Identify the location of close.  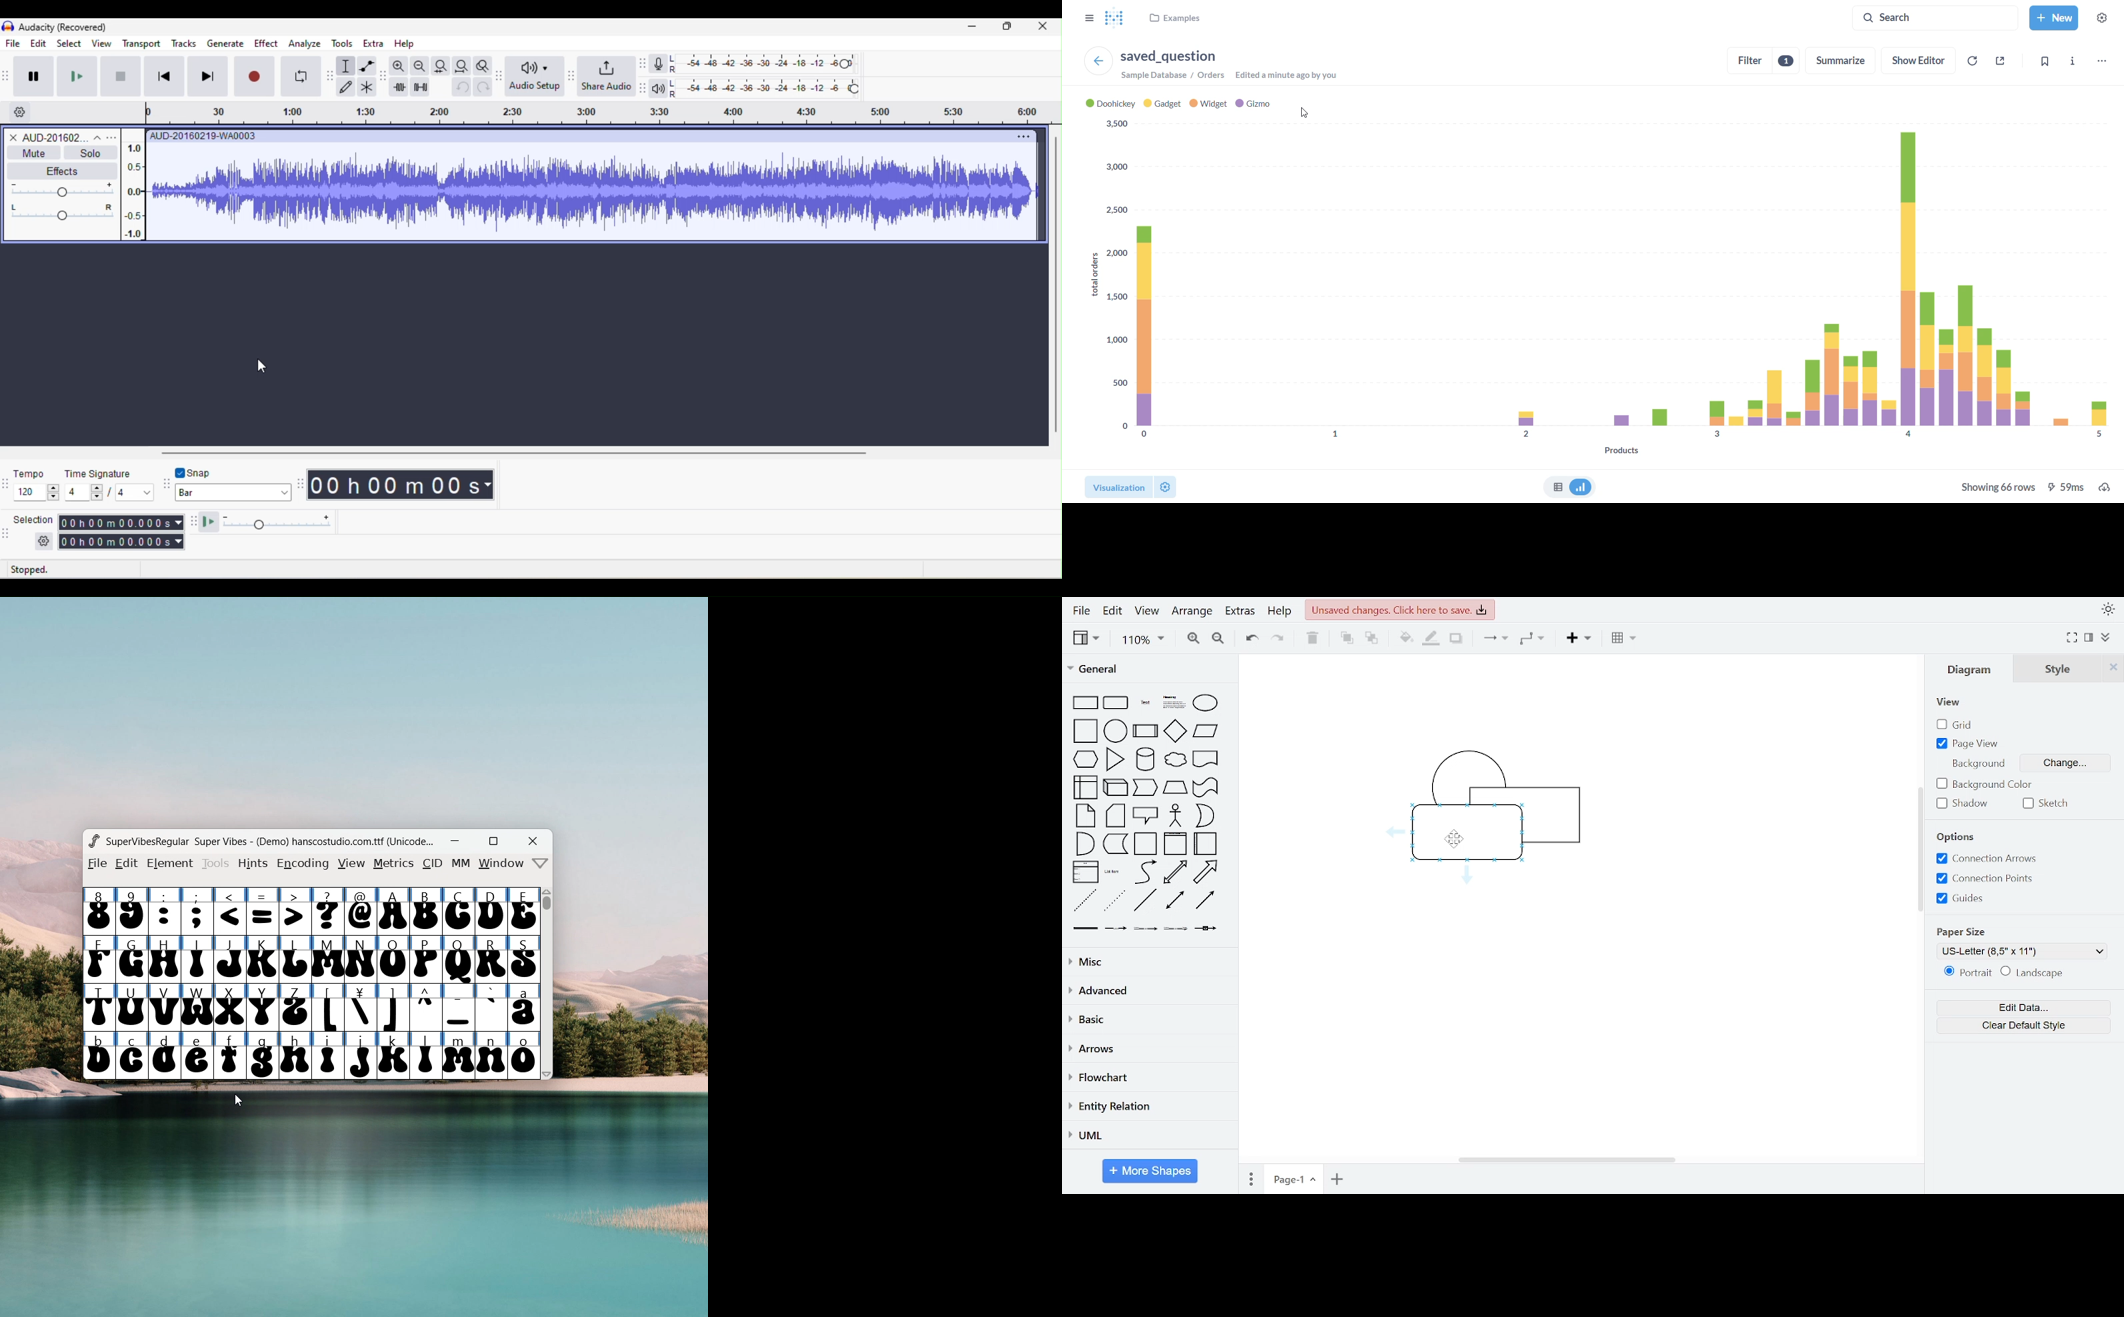
(2116, 668).